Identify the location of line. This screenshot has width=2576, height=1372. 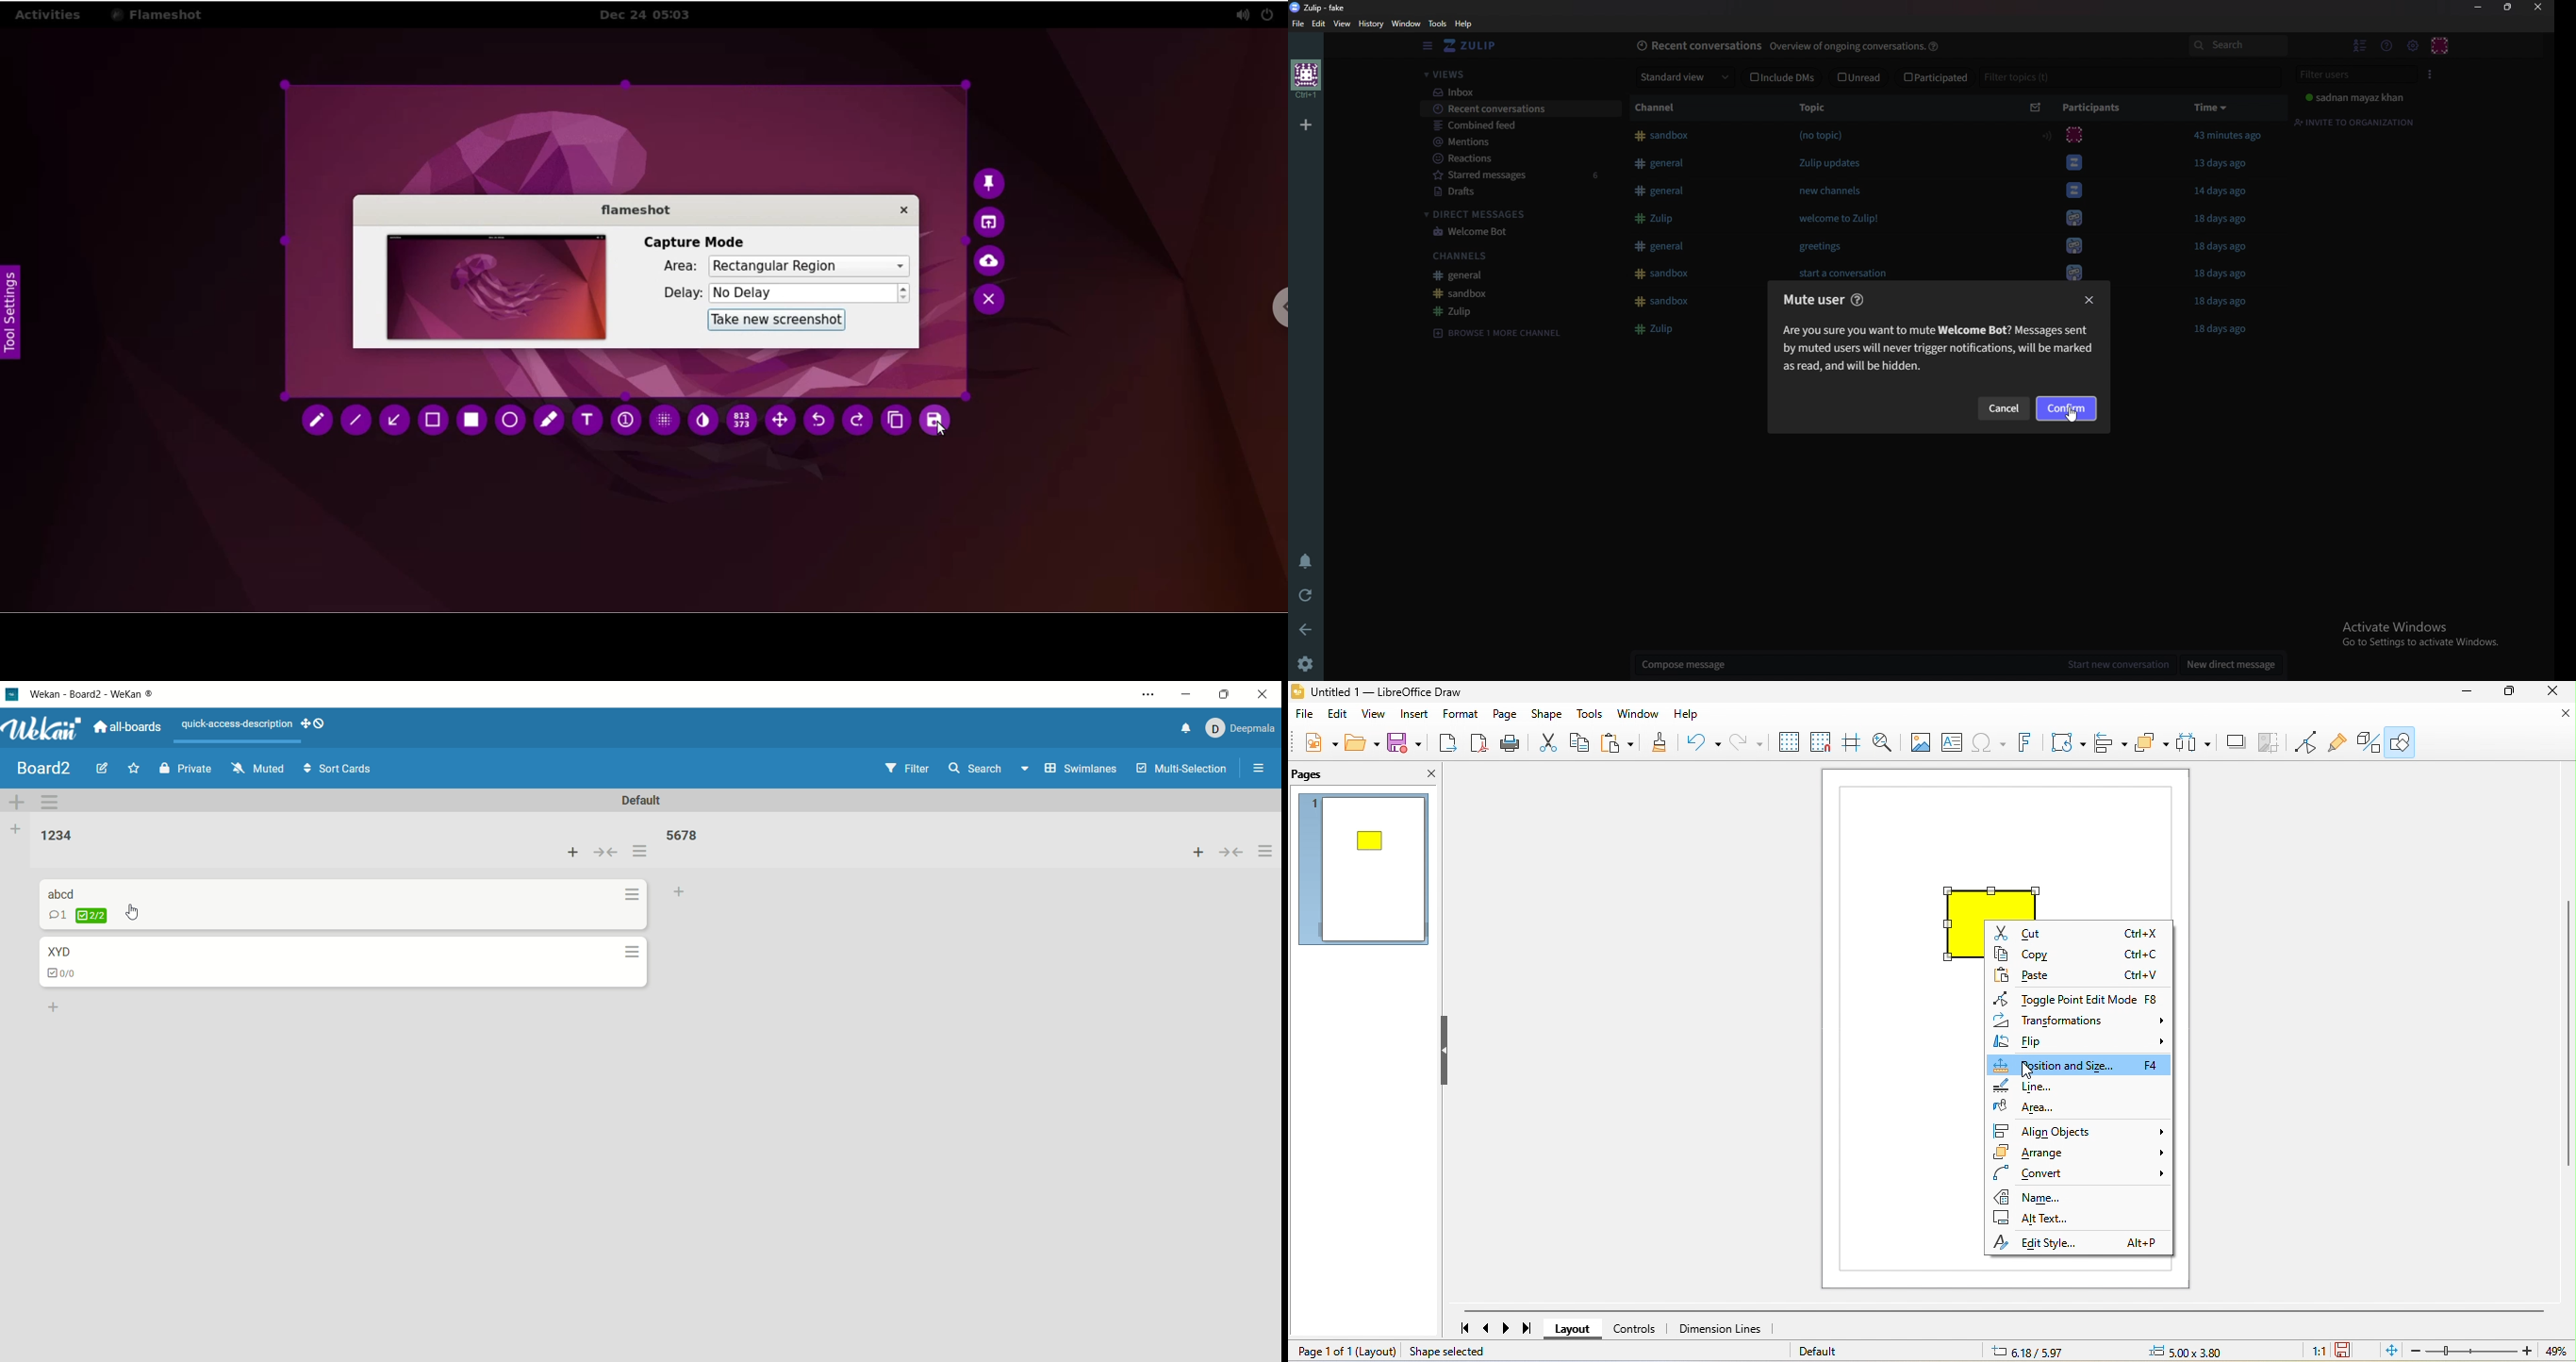
(2057, 1088).